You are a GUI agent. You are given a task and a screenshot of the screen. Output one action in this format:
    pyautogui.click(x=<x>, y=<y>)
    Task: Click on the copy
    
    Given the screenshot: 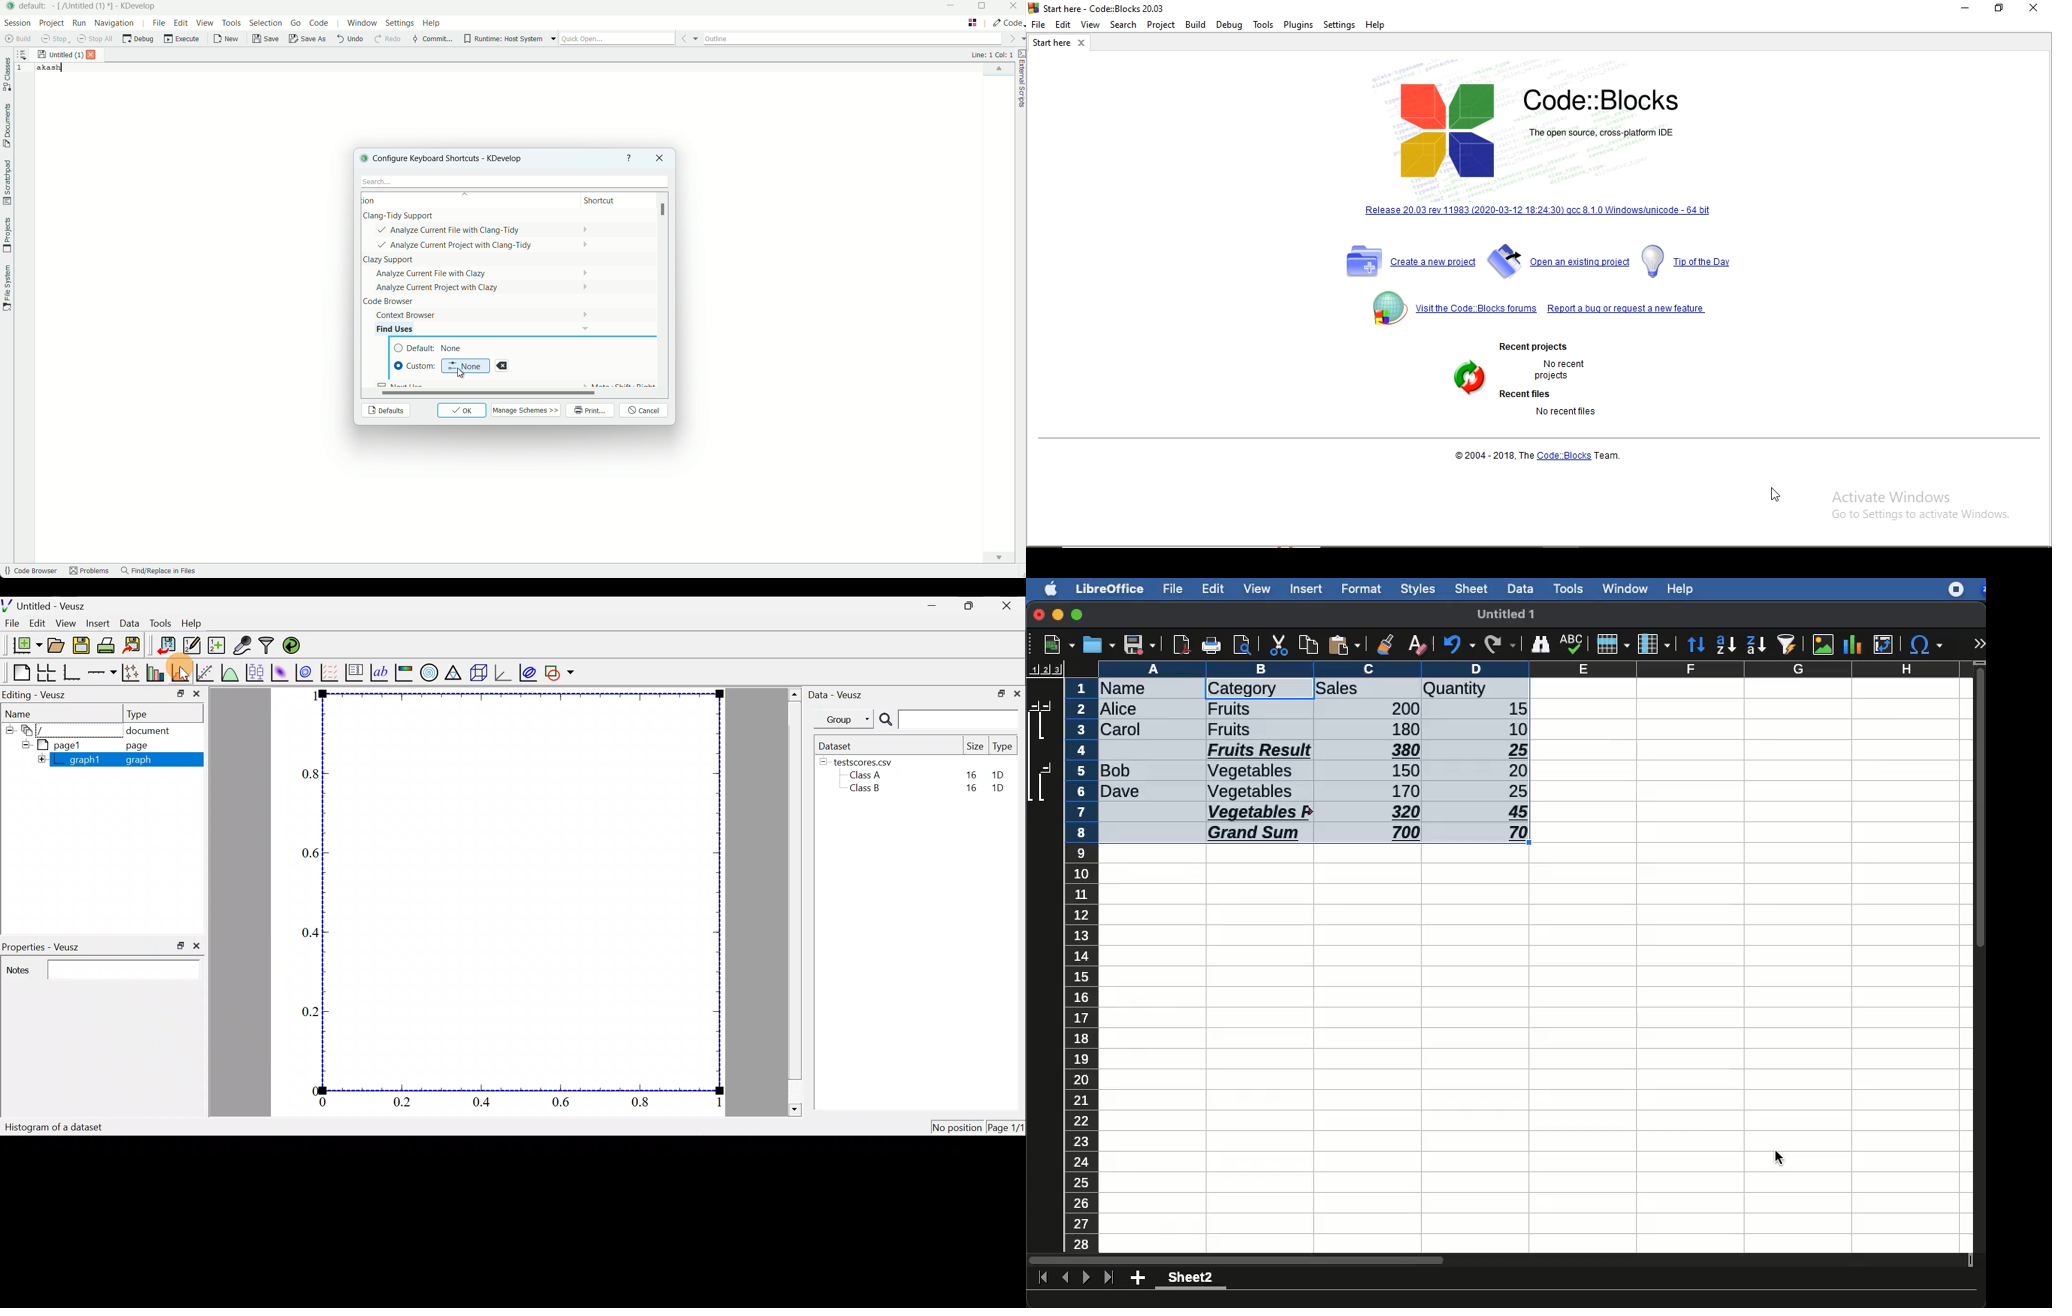 What is the action you would take?
    pyautogui.click(x=1311, y=644)
    